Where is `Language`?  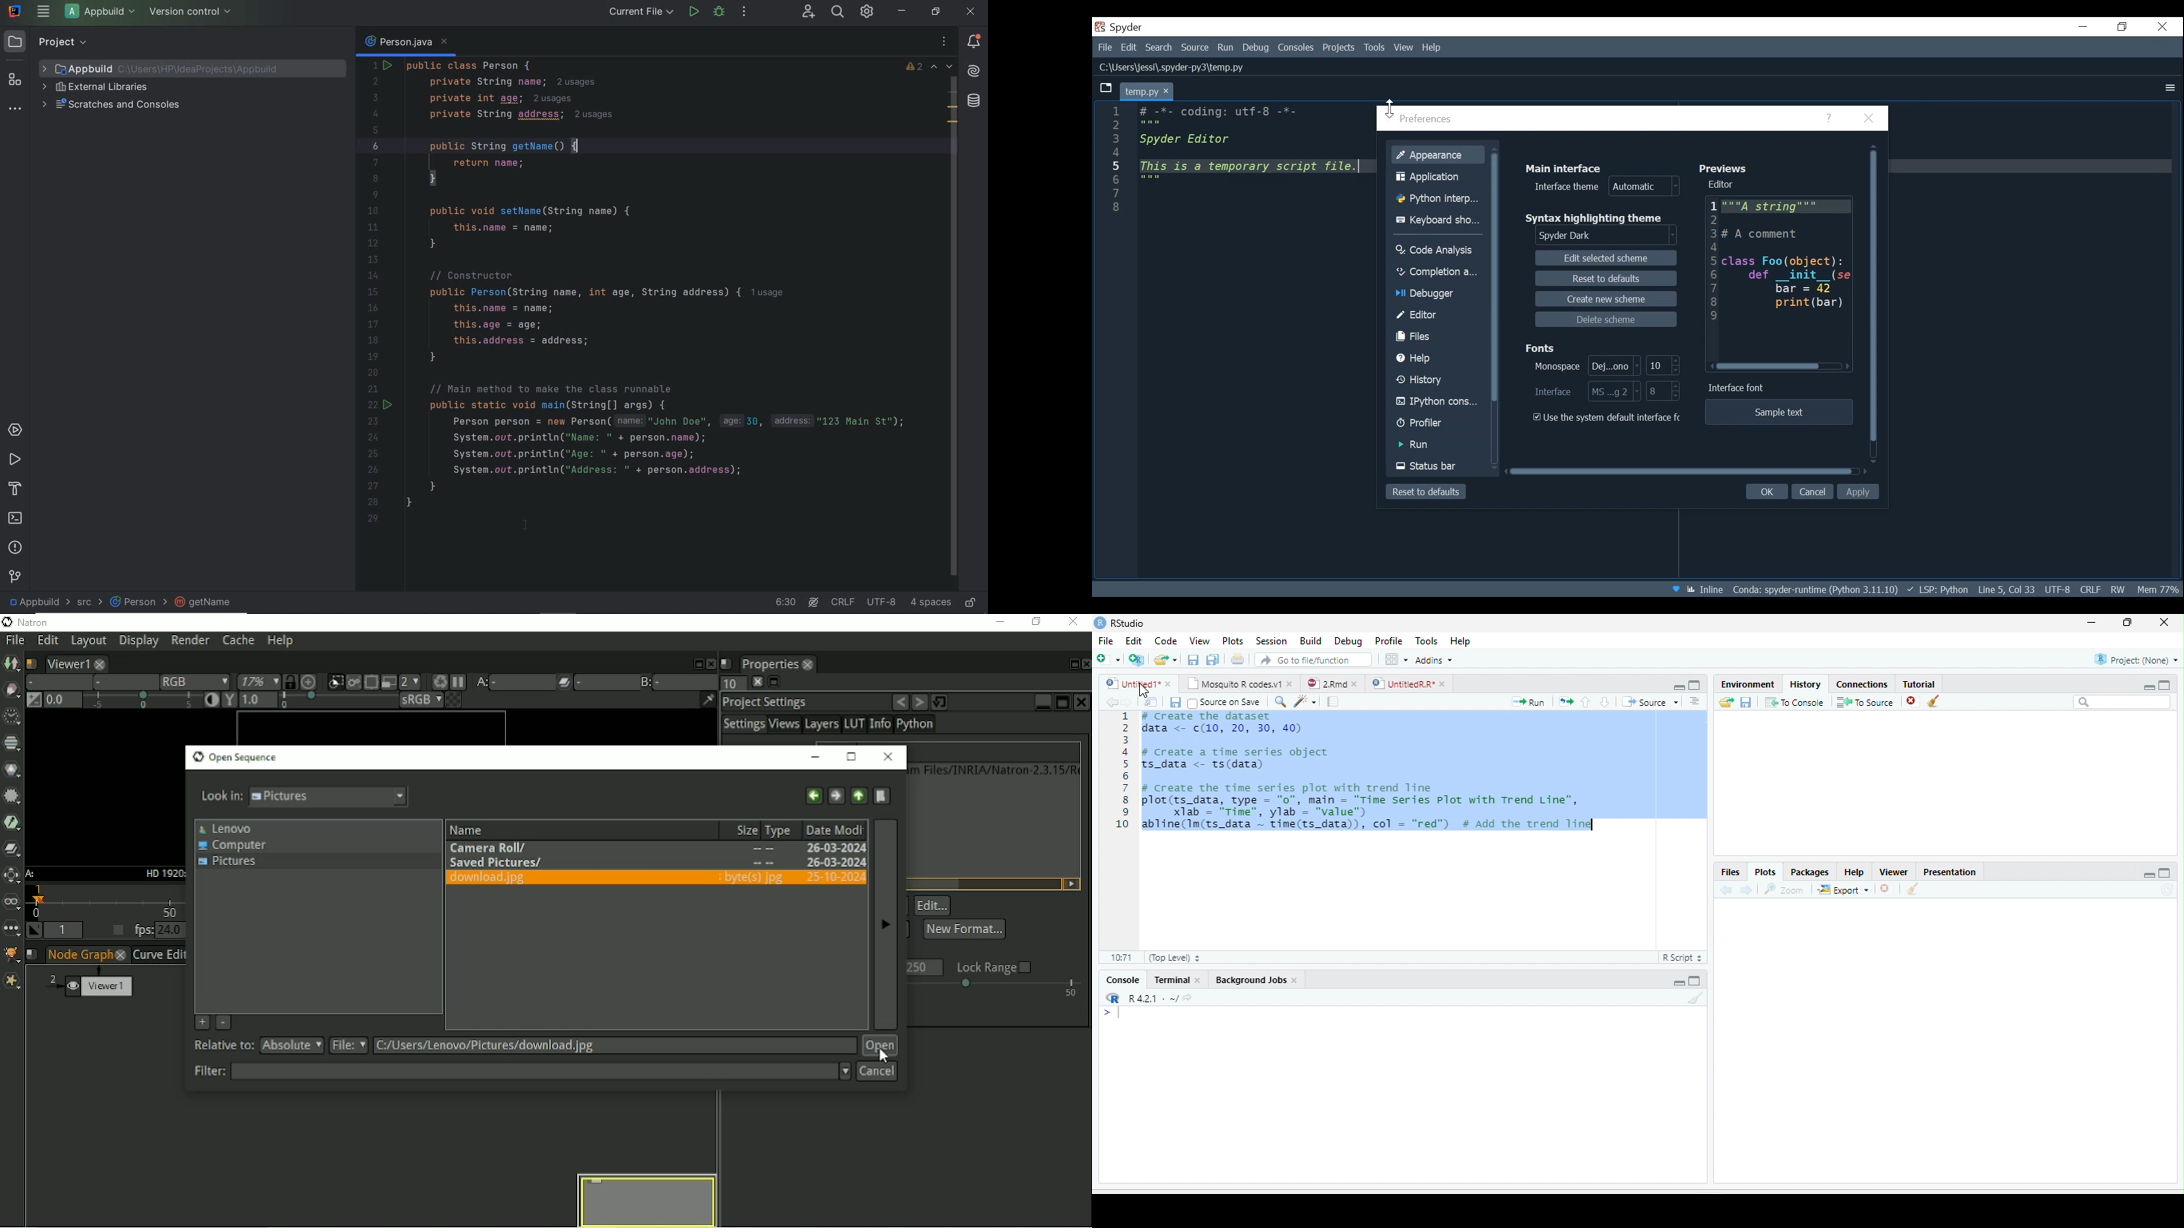
Language is located at coordinates (1936, 589).